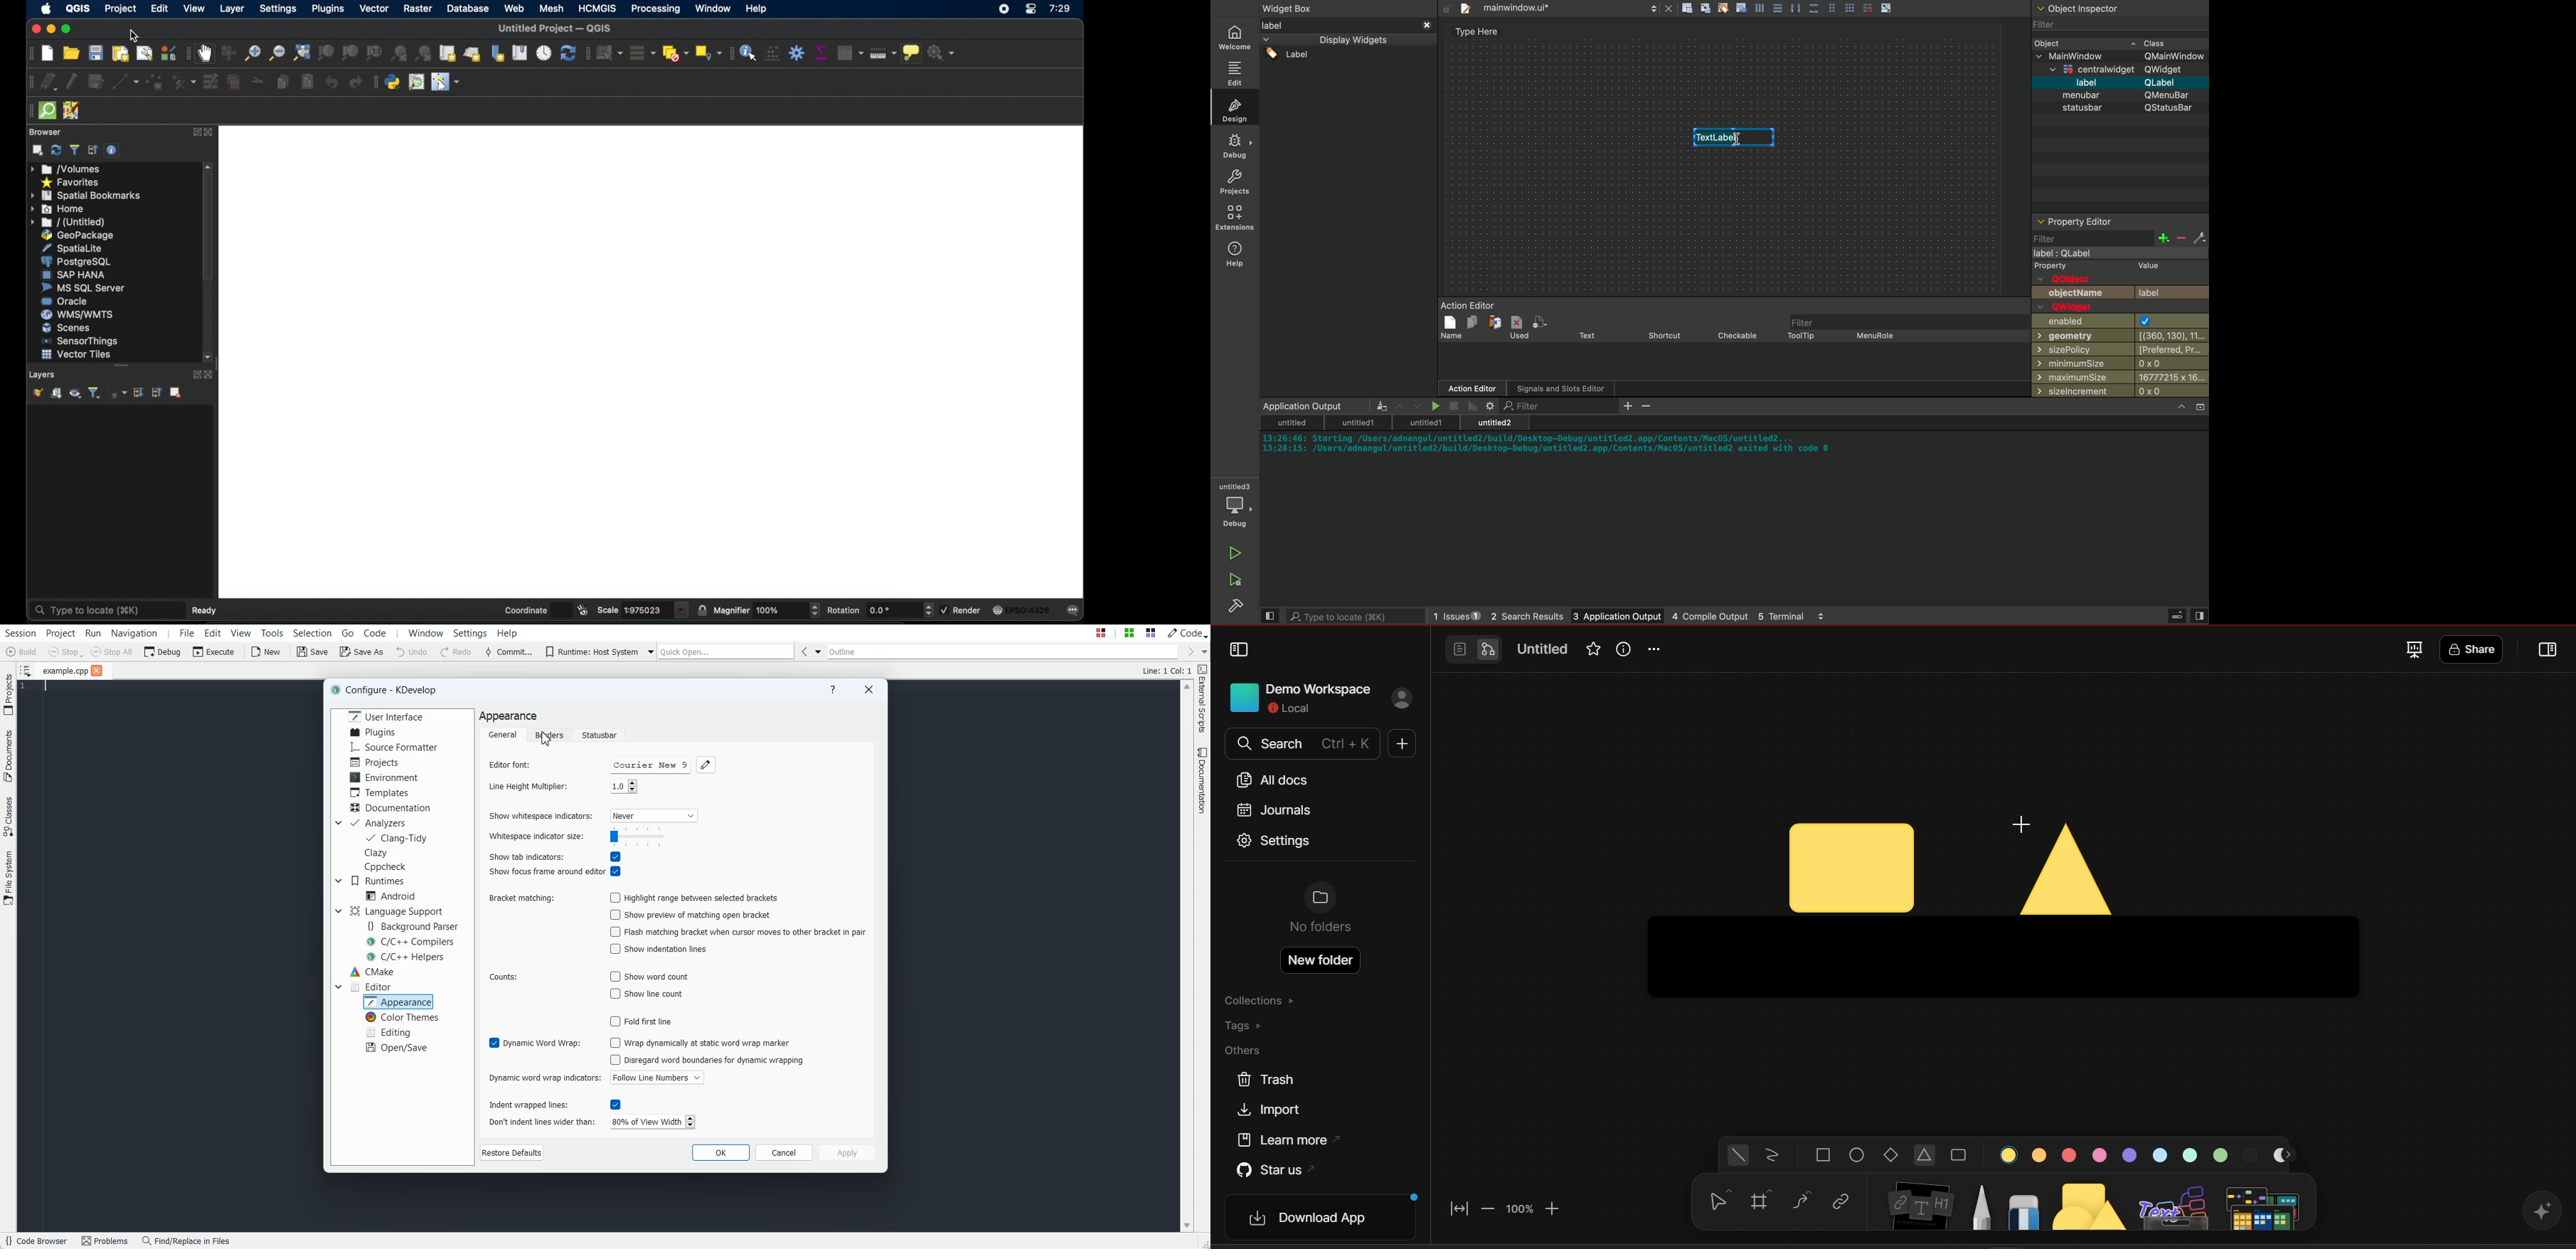  I want to click on share, so click(2474, 650).